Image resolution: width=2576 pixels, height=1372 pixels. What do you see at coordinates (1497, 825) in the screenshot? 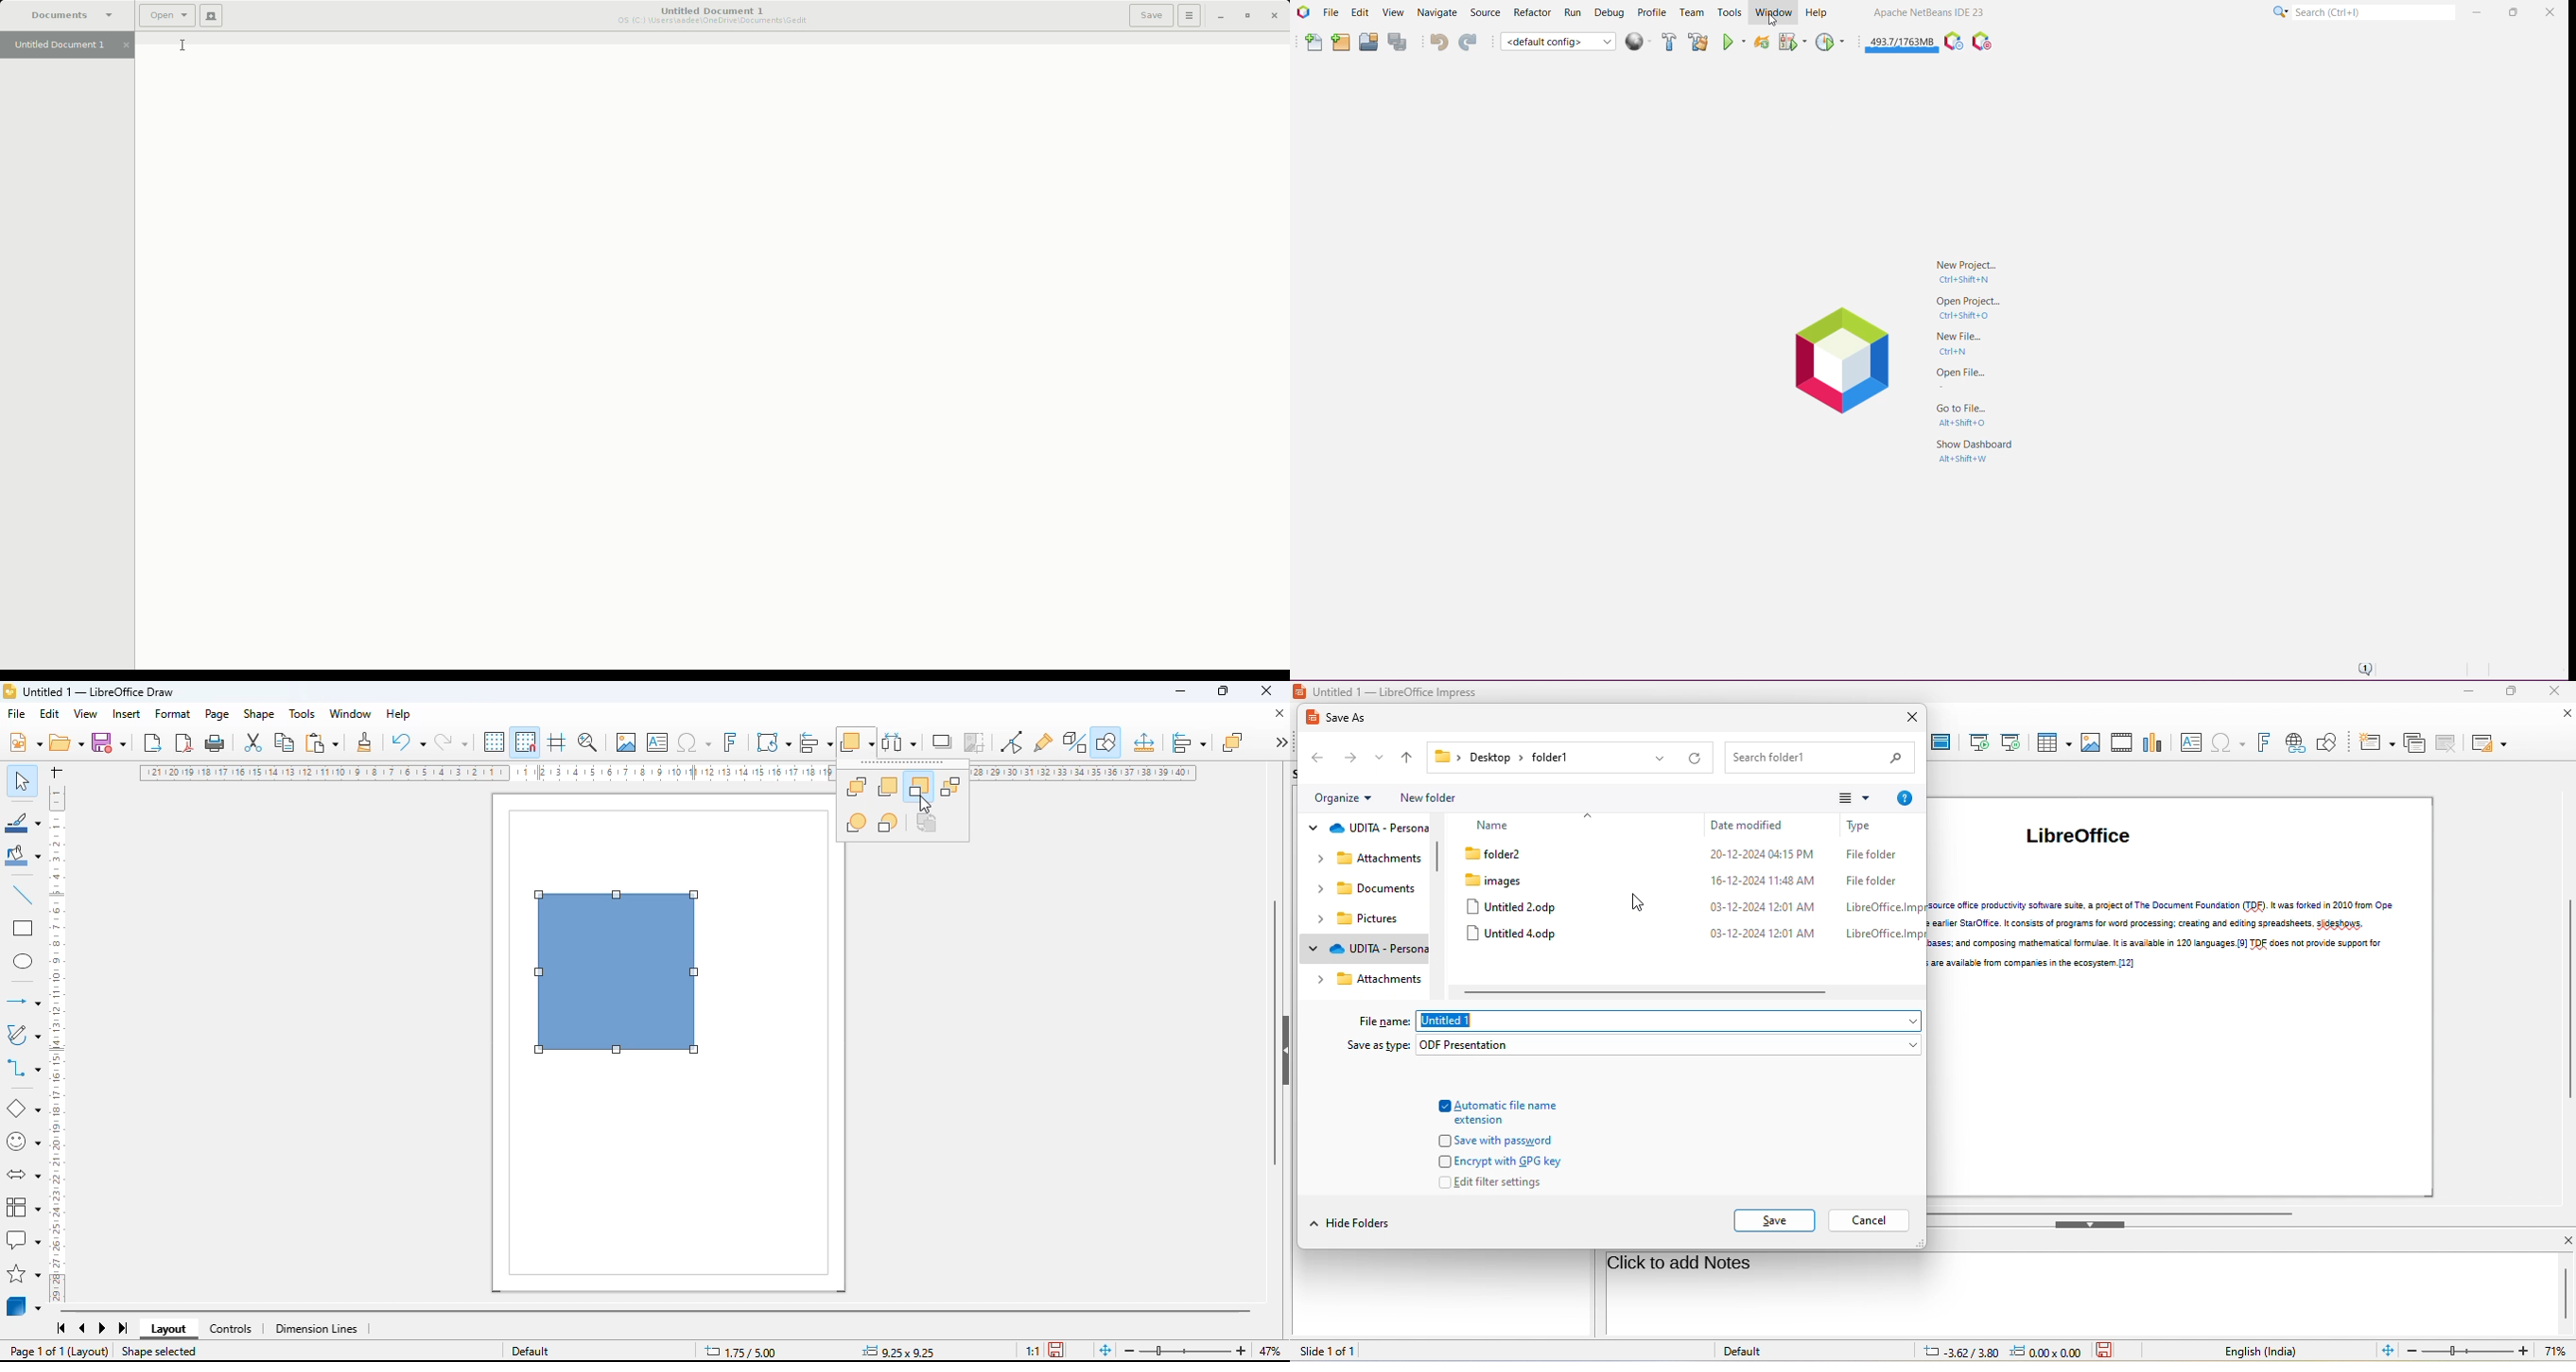
I see `name` at bounding box center [1497, 825].